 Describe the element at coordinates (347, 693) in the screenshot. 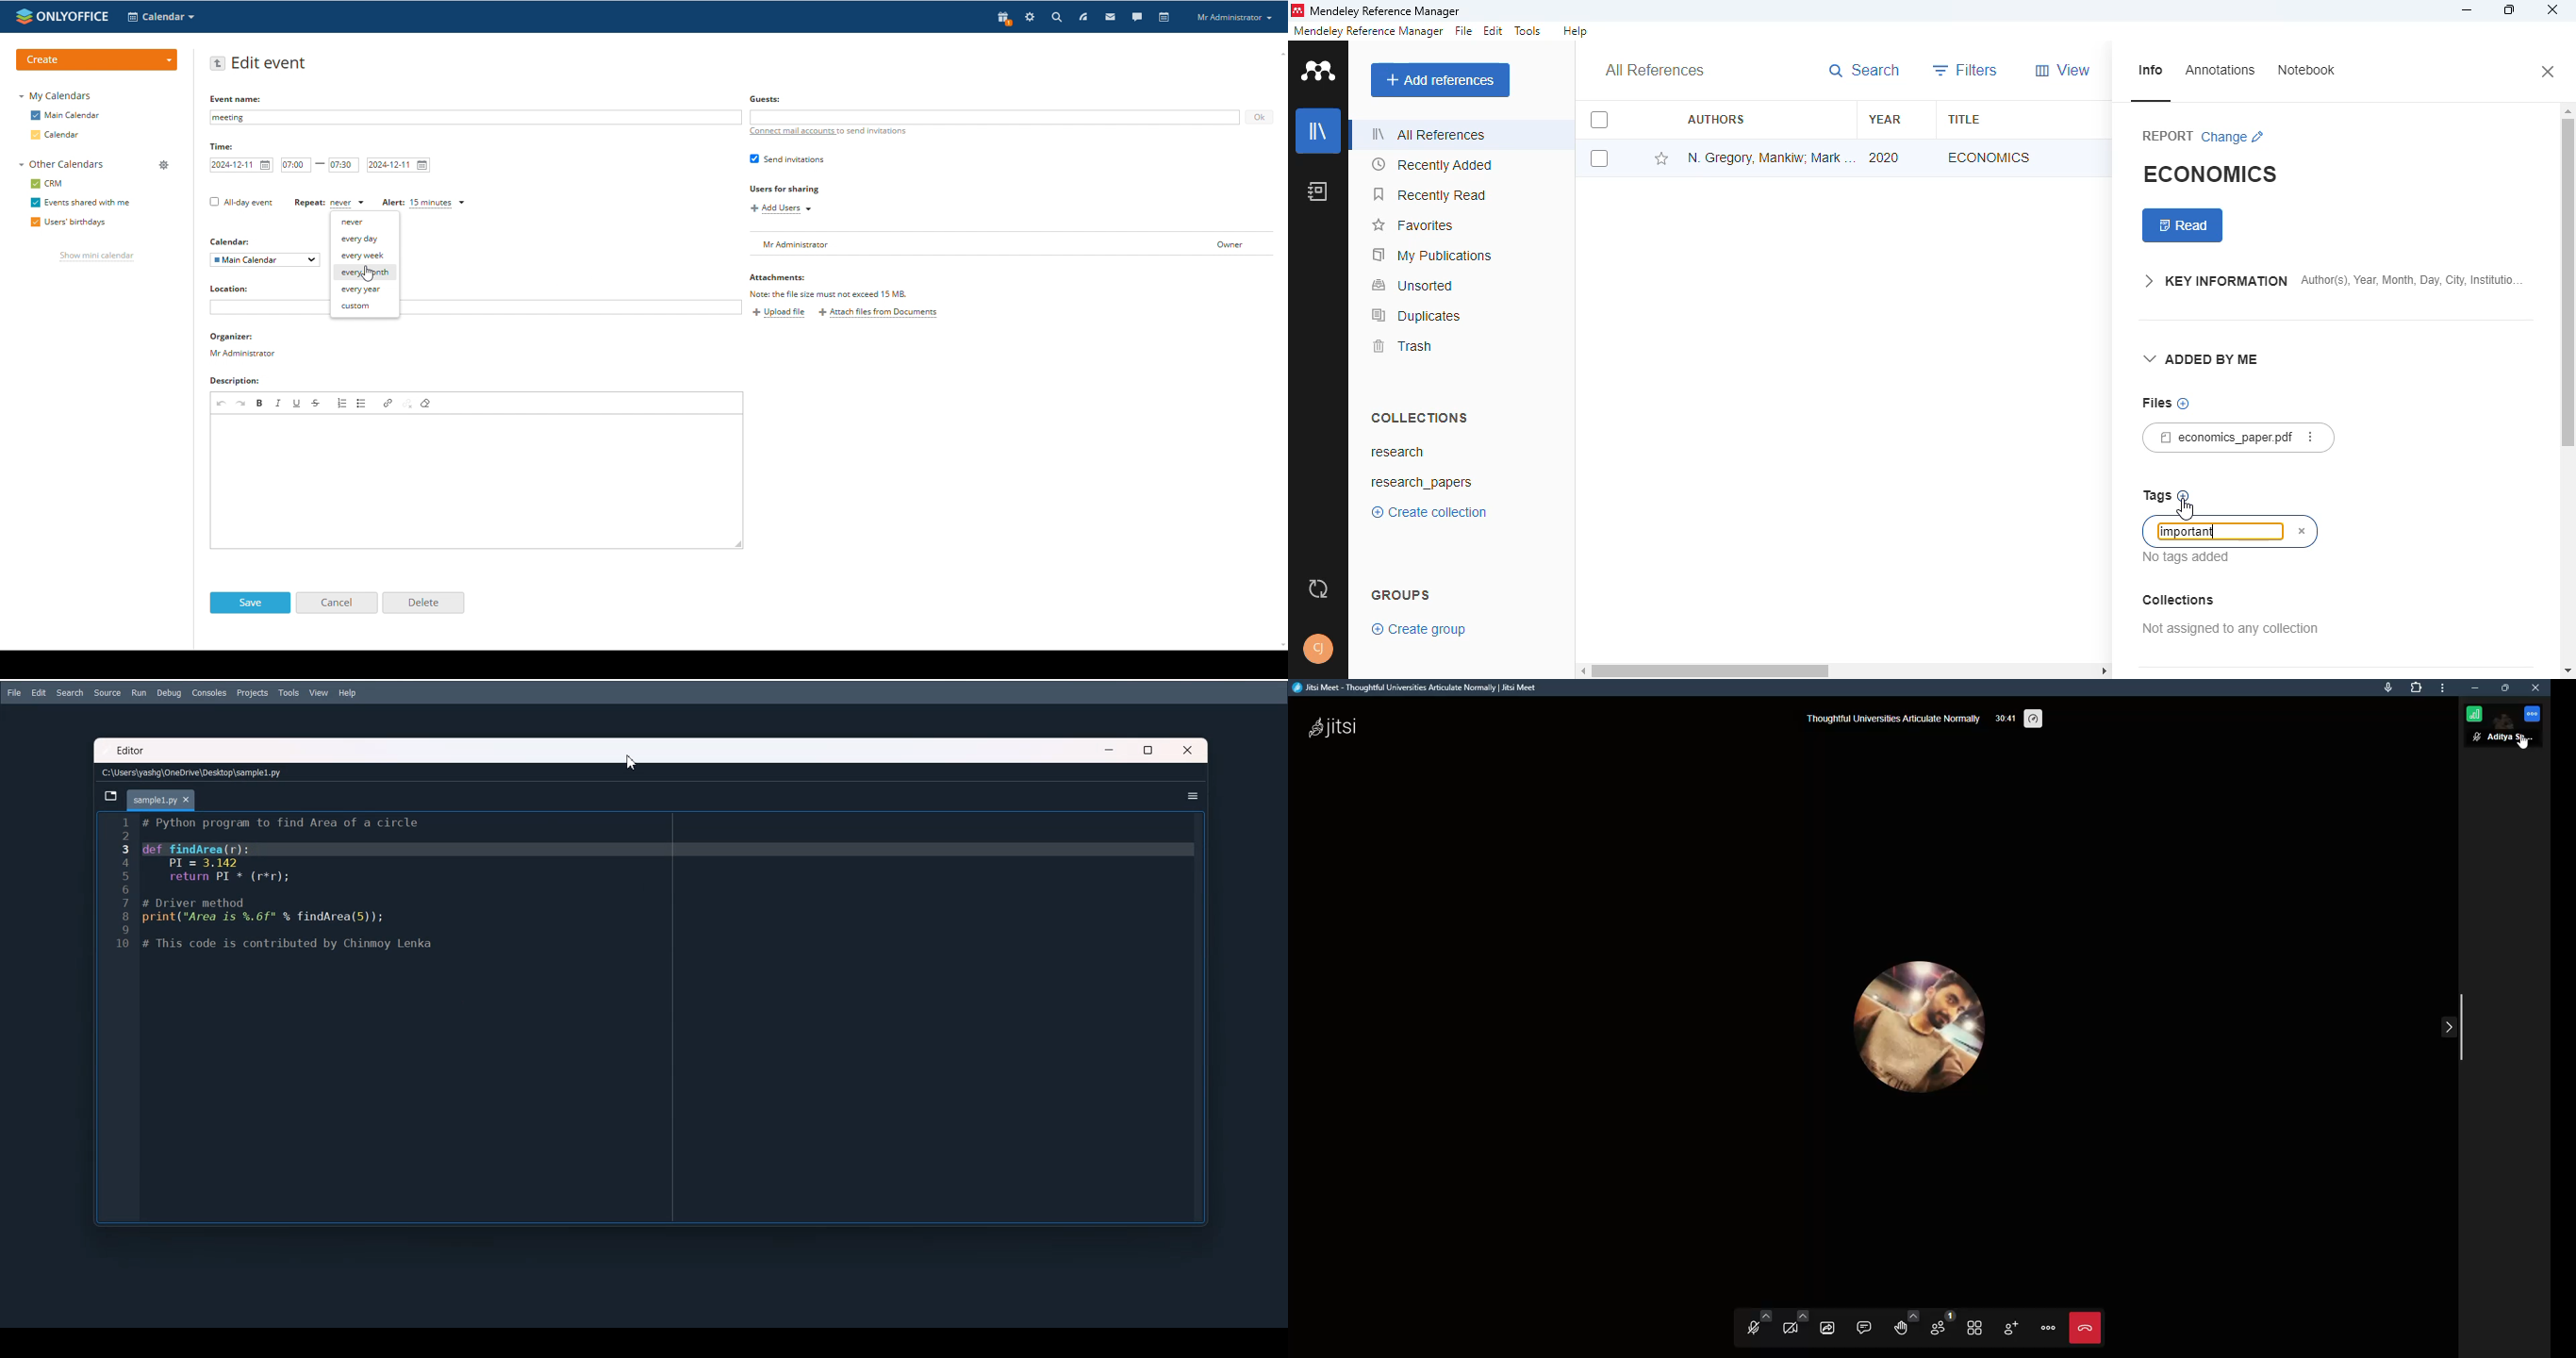

I see `Help` at that location.